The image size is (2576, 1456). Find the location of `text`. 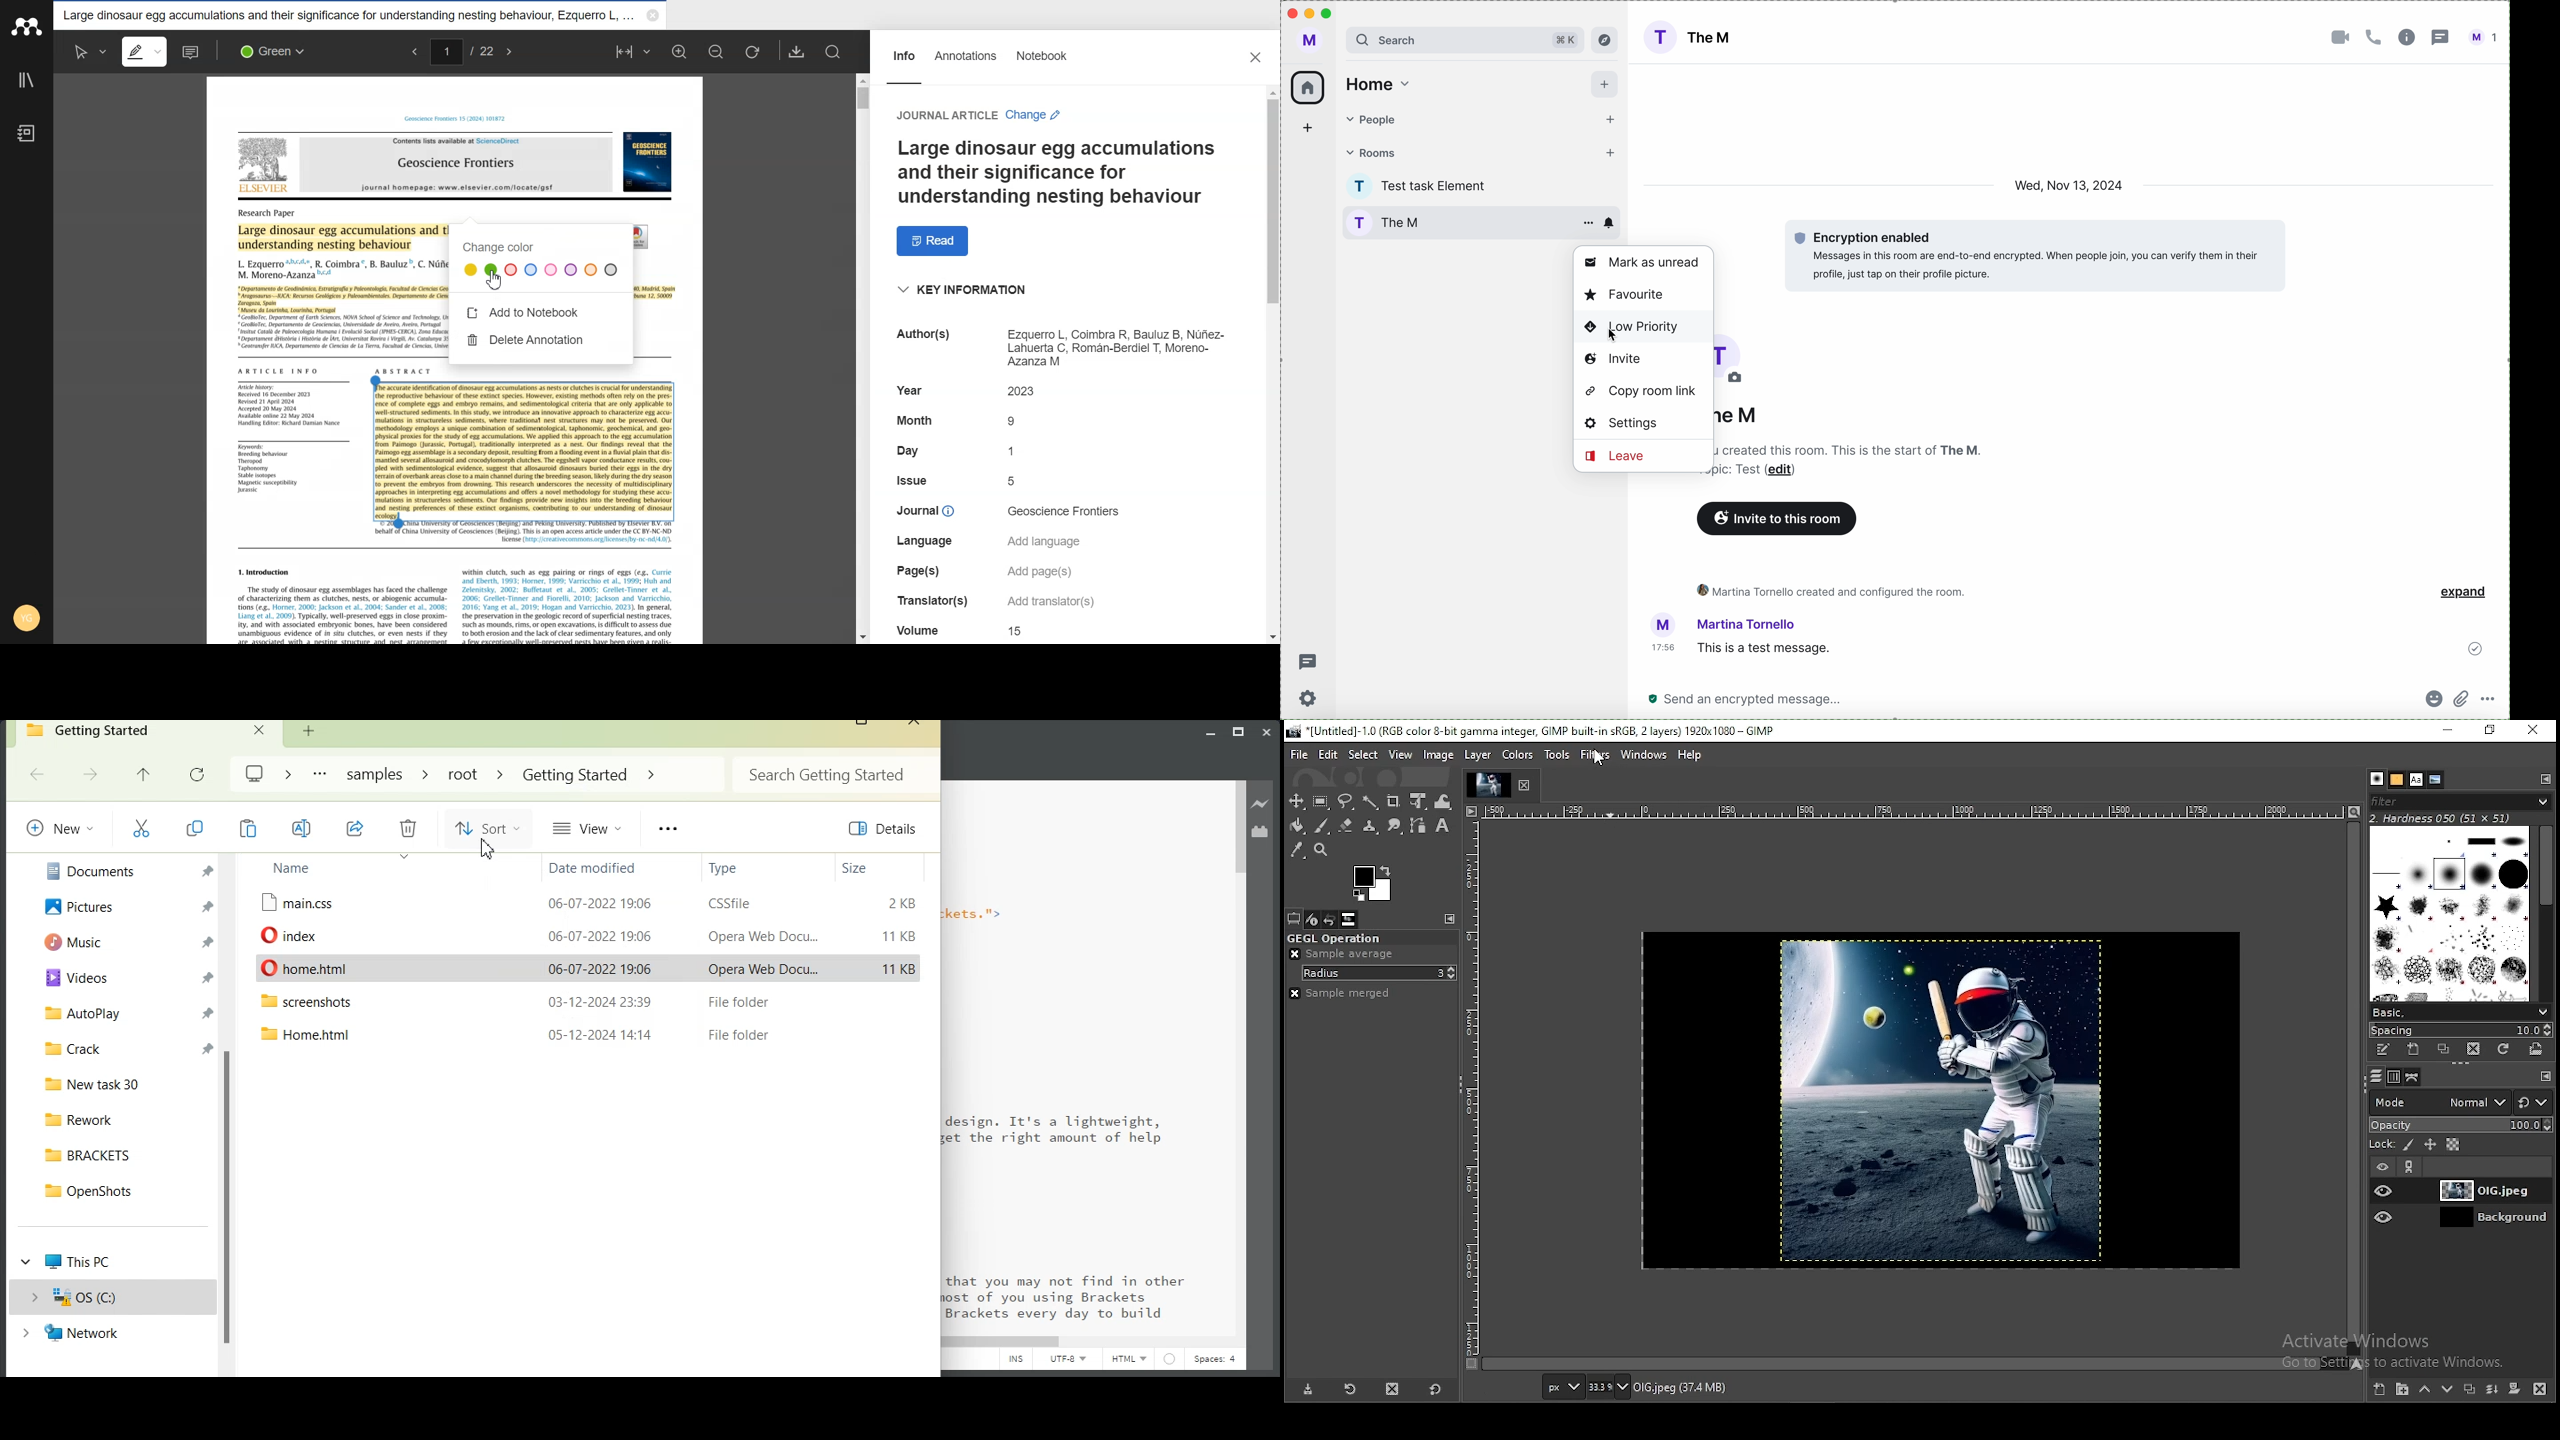

text is located at coordinates (1730, 469).